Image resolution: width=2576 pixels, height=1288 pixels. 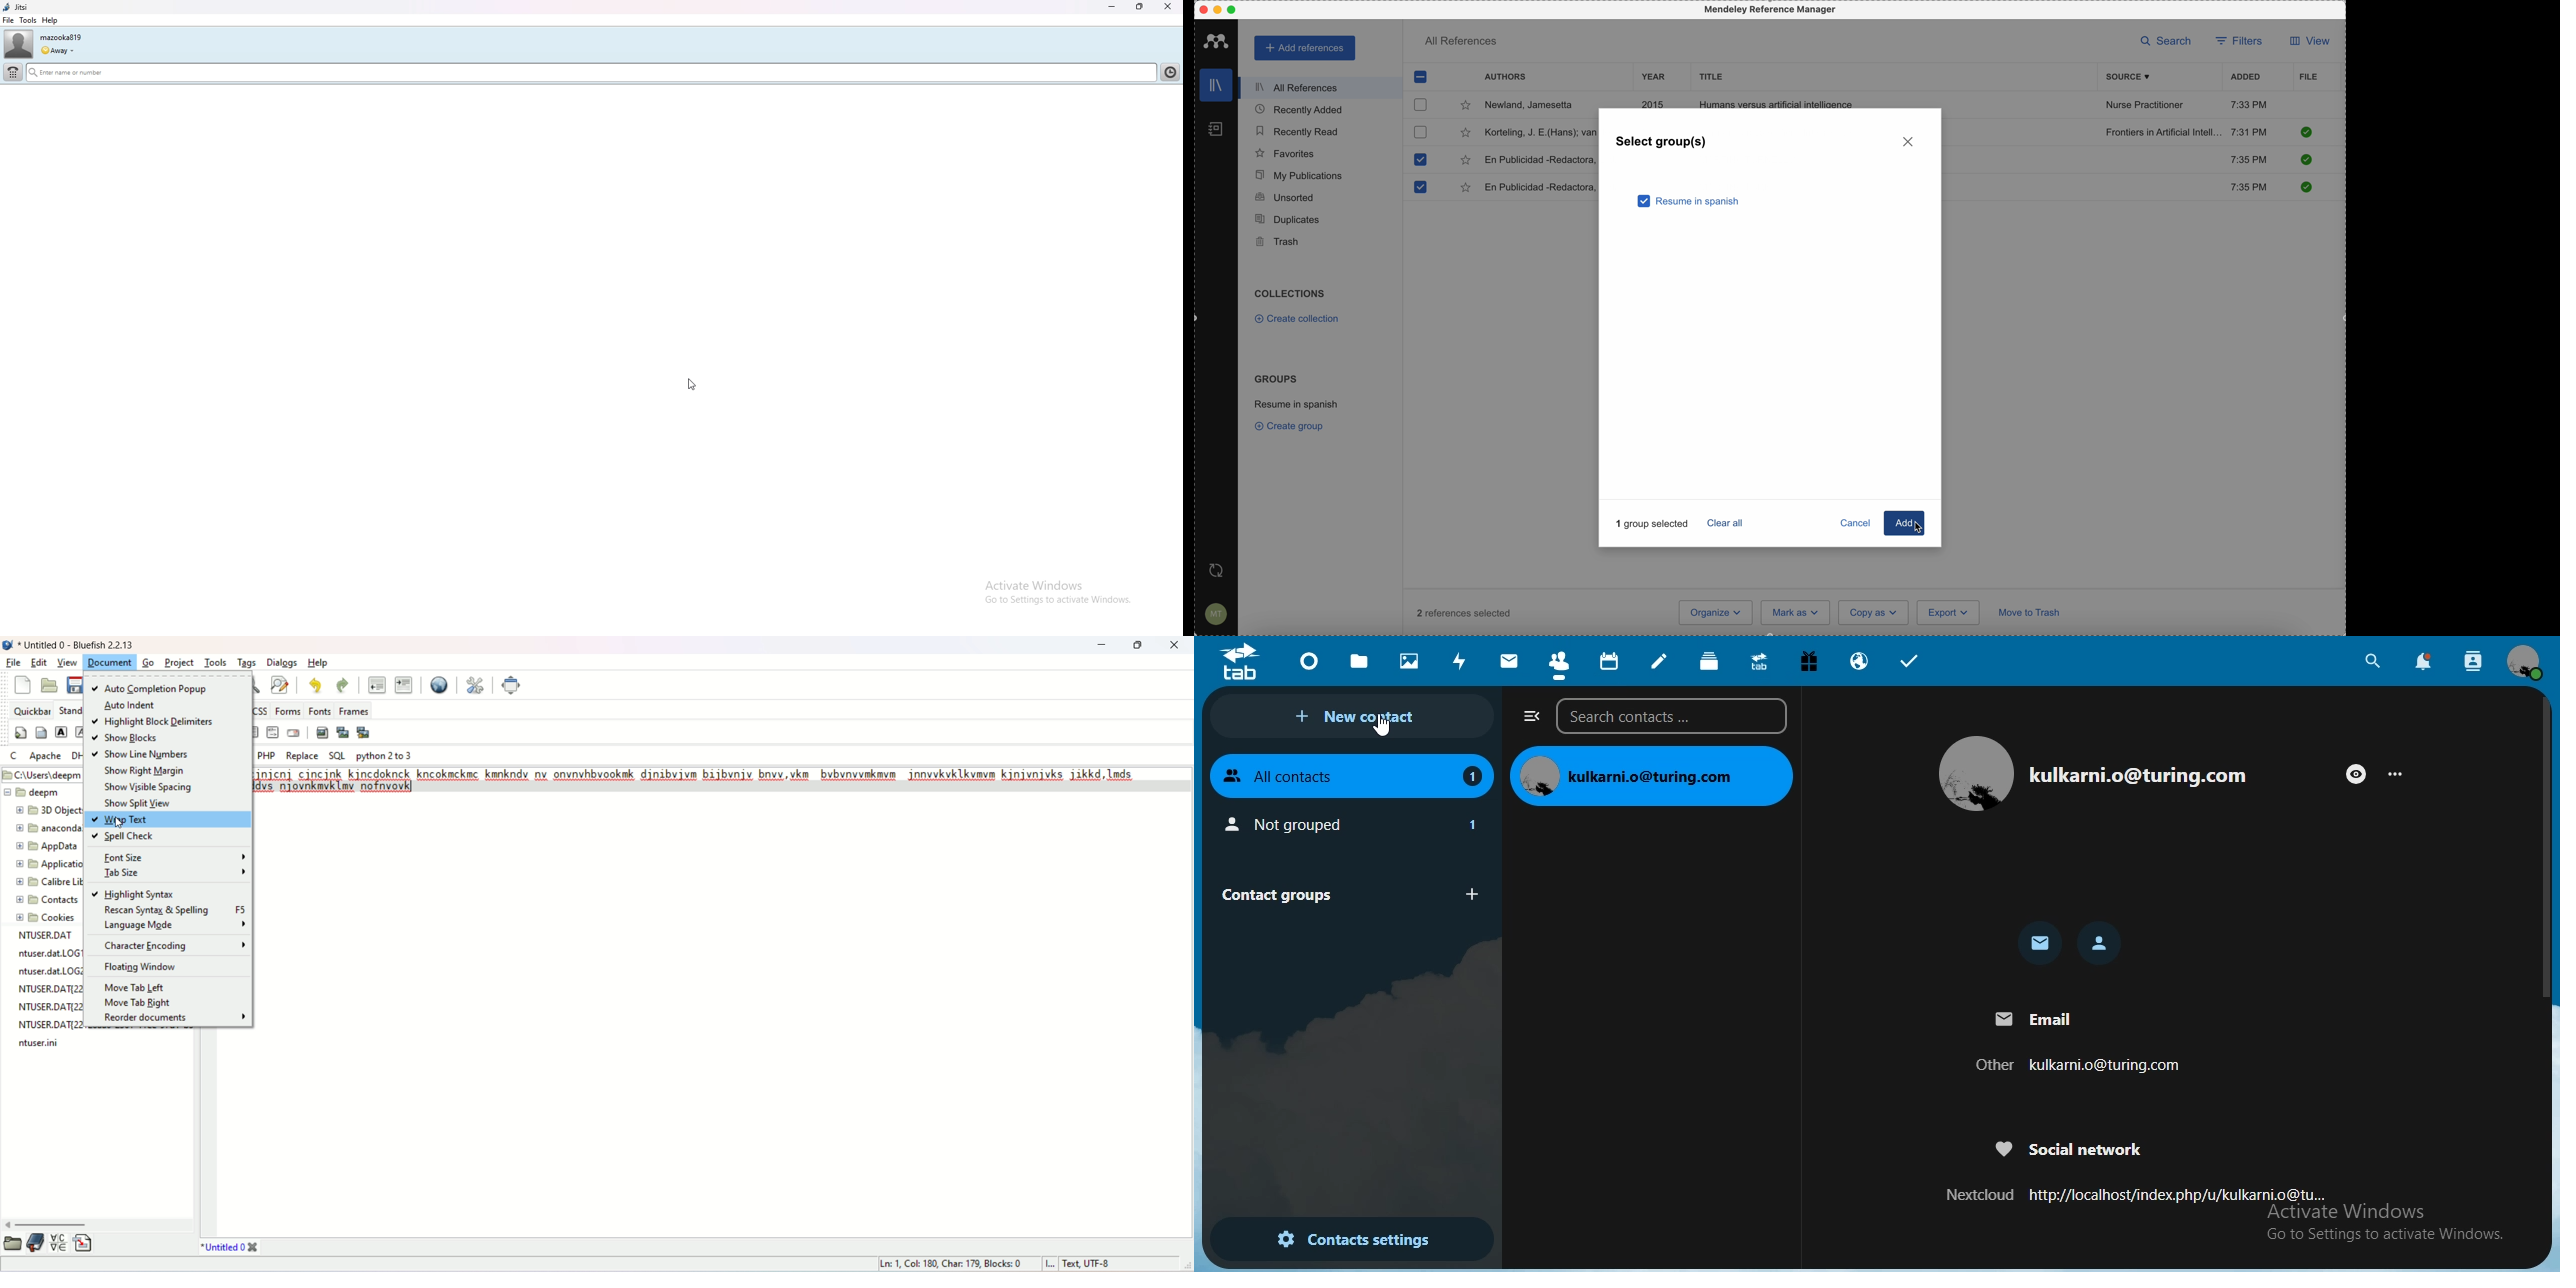 What do you see at coordinates (1217, 132) in the screenshot?
I see `notebooks` at bounding box center [1217, 132].